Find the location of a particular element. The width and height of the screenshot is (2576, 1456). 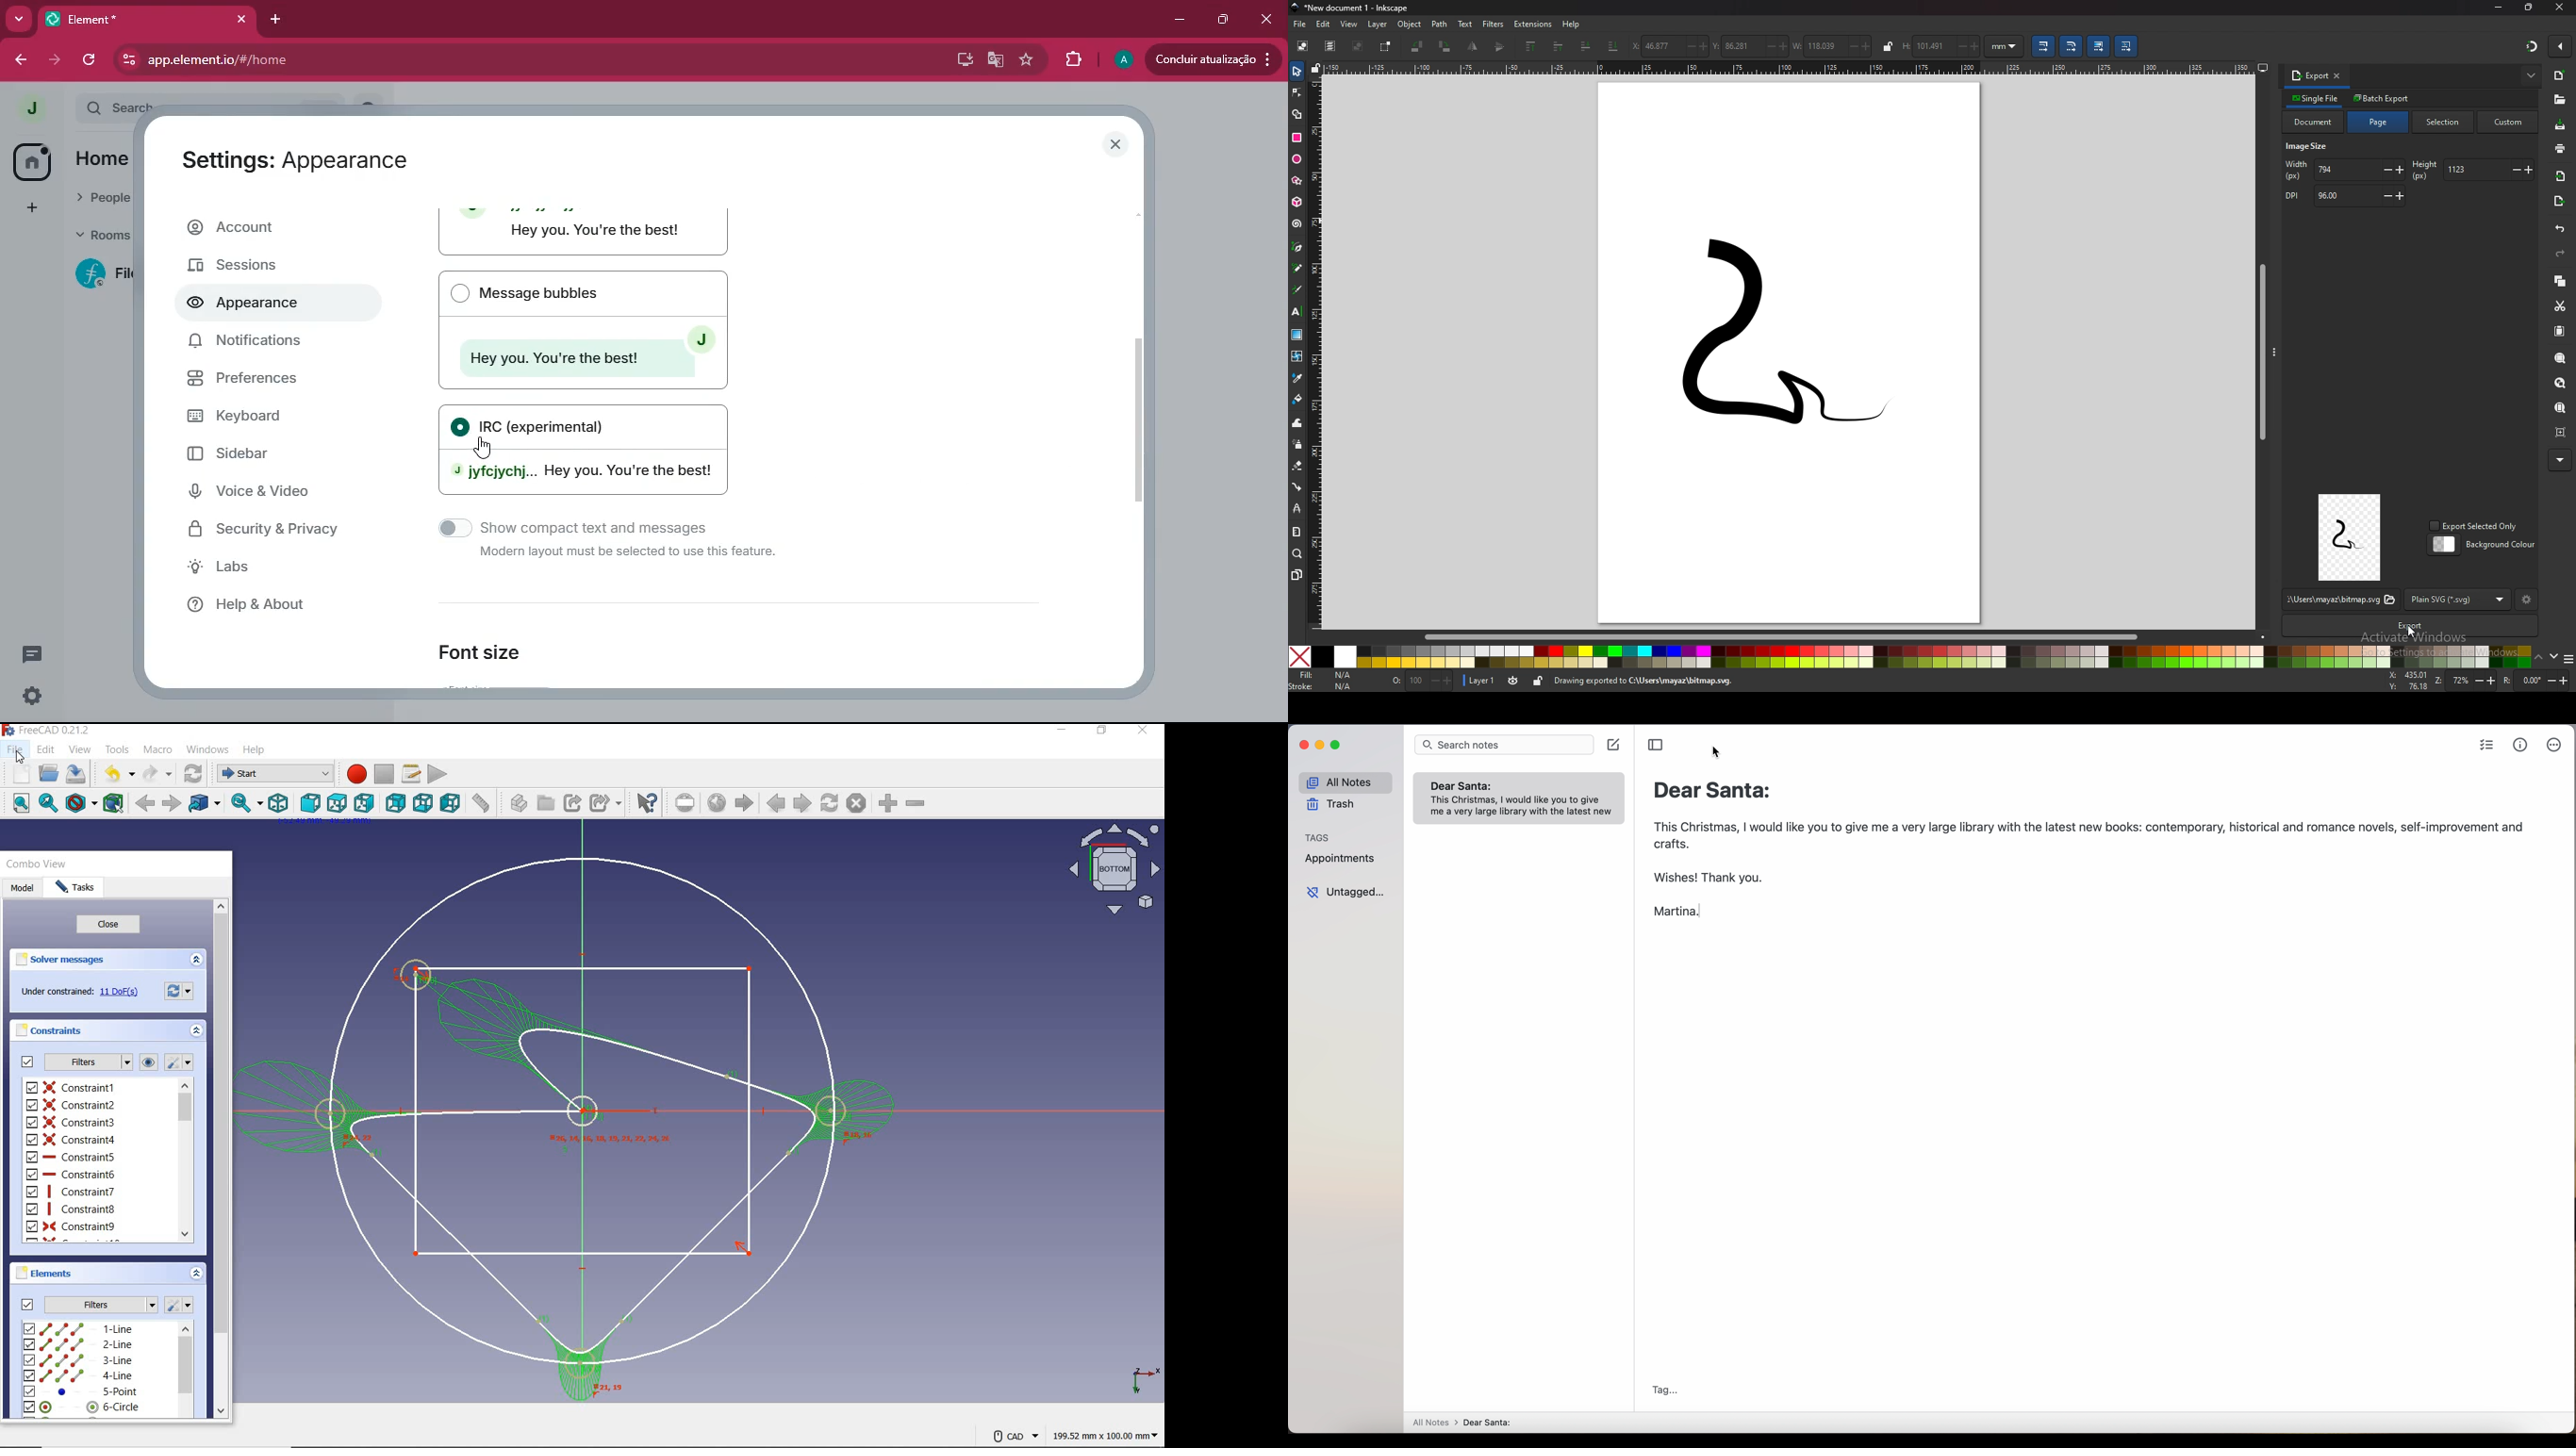

search bar is located at coordinates (1503, 745).